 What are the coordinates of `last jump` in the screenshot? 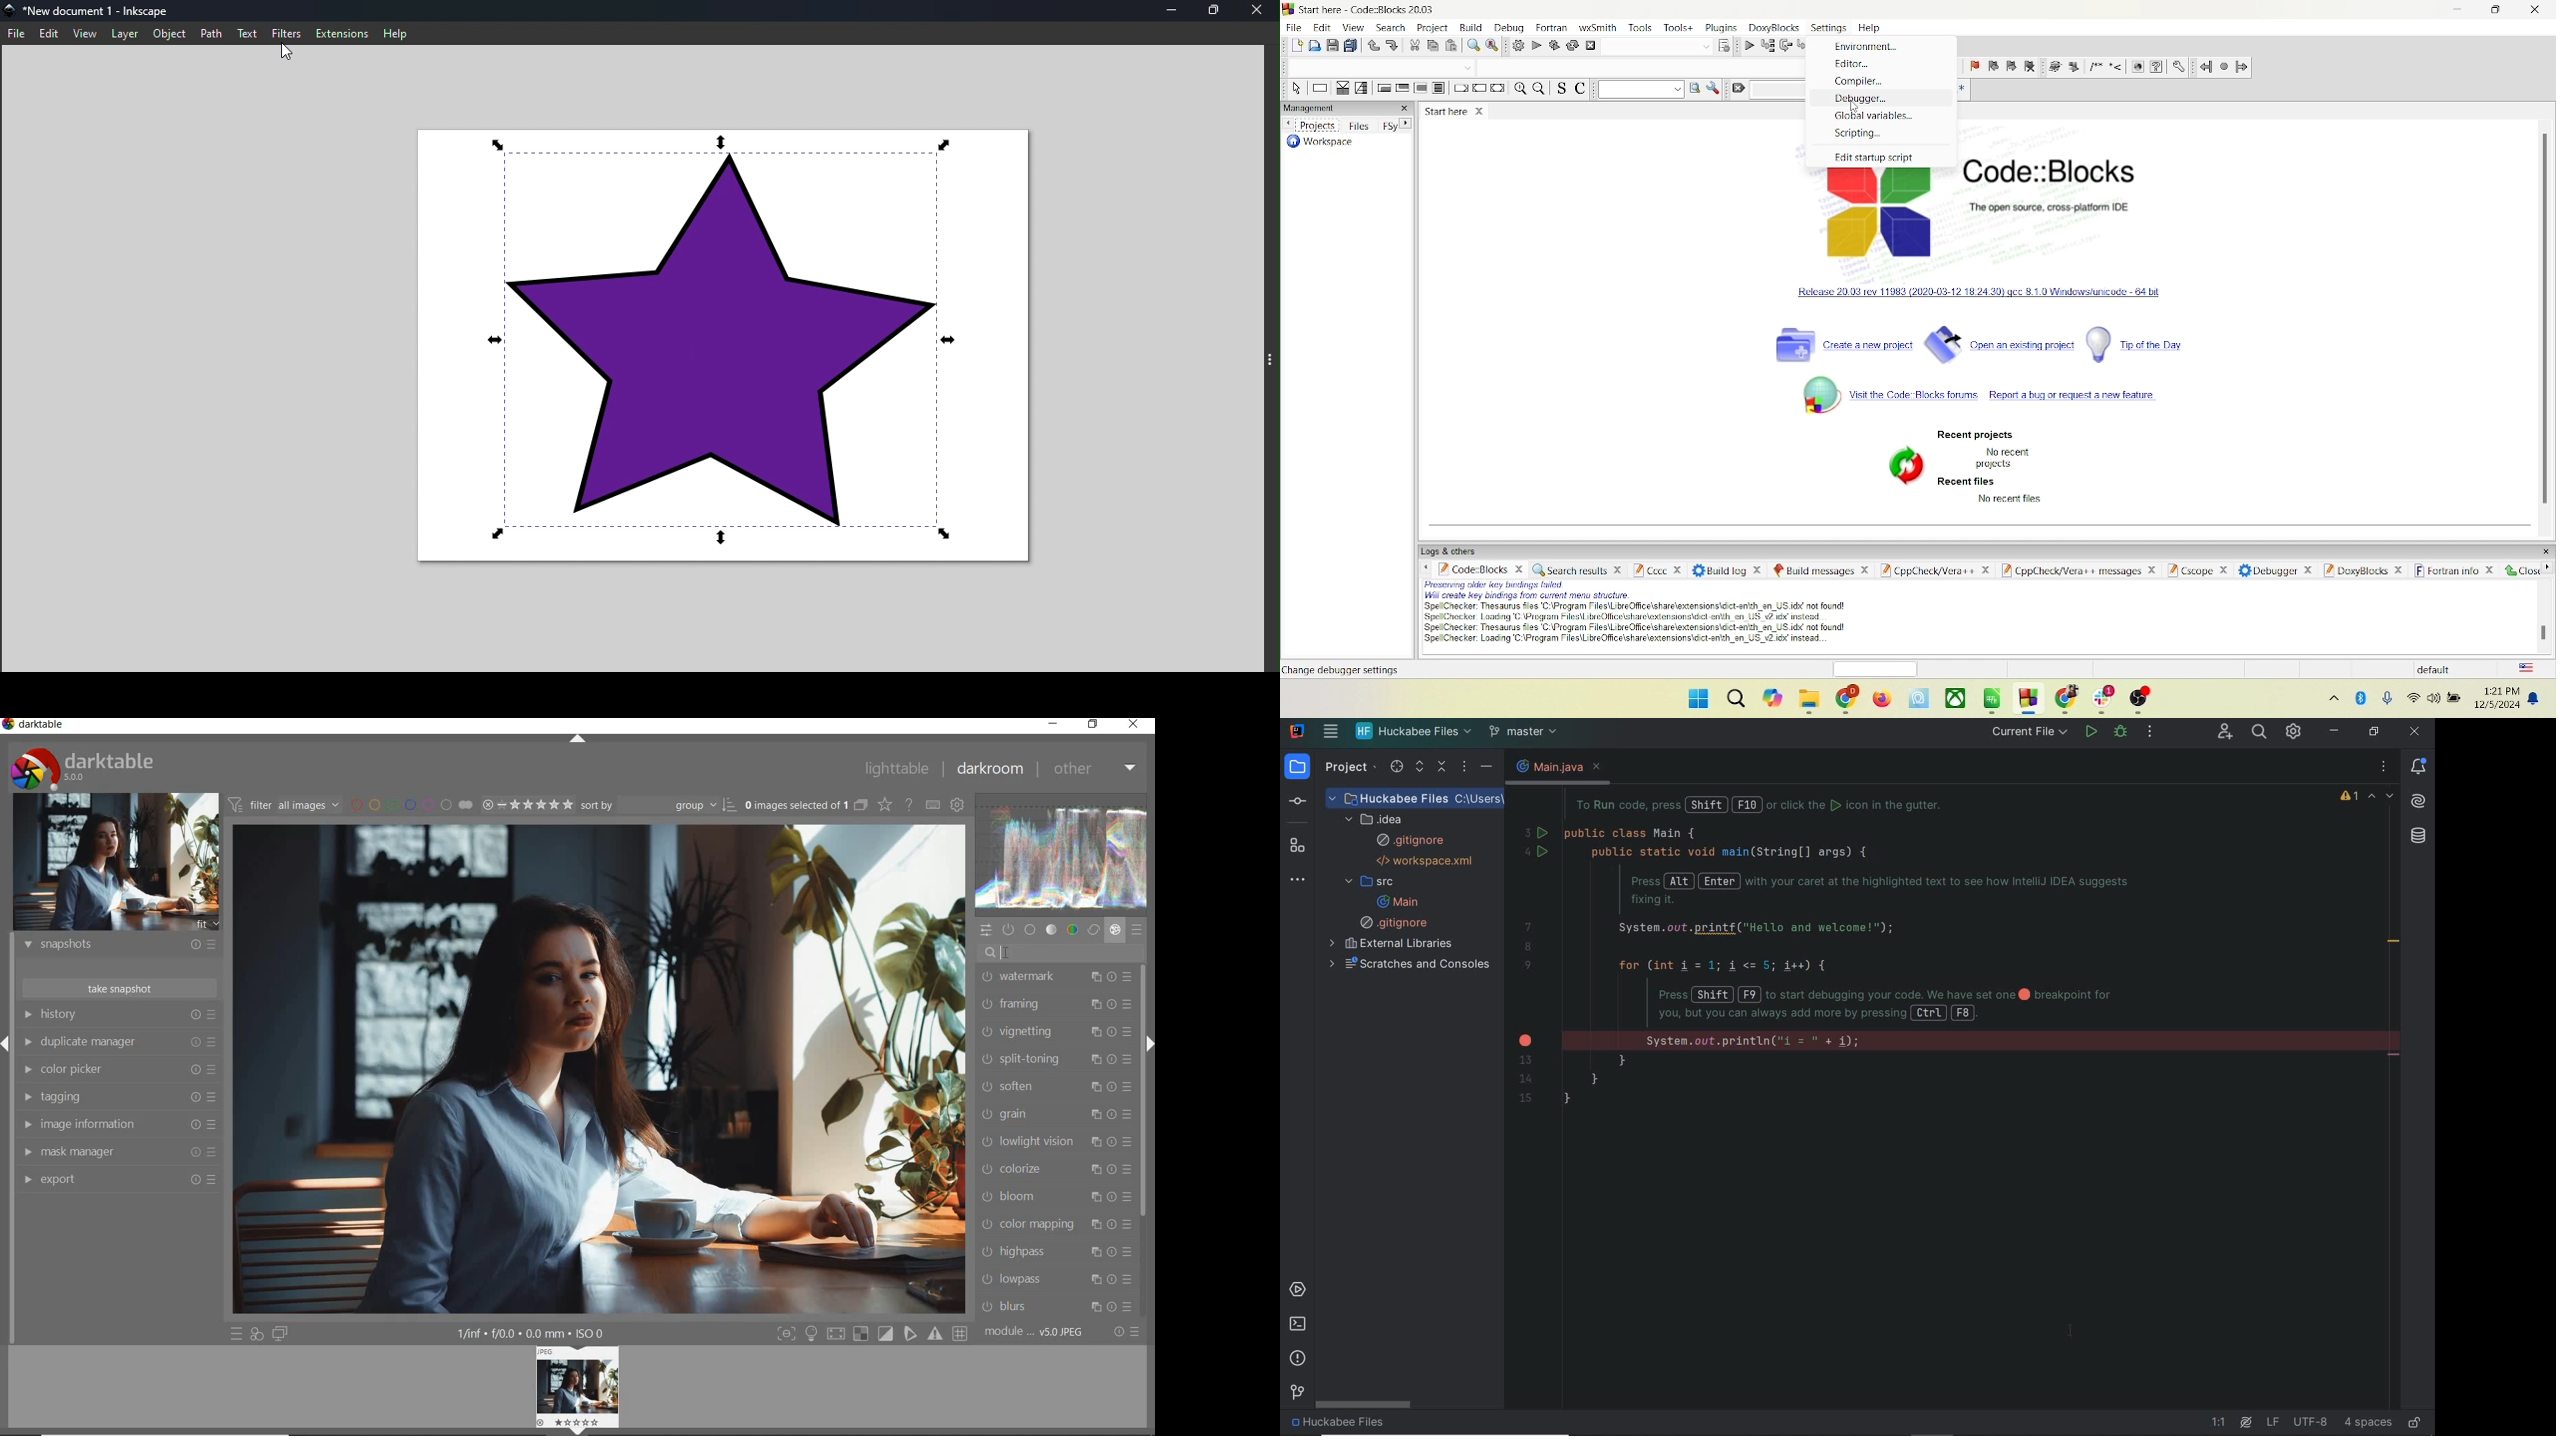 It's located at (2224, 67).